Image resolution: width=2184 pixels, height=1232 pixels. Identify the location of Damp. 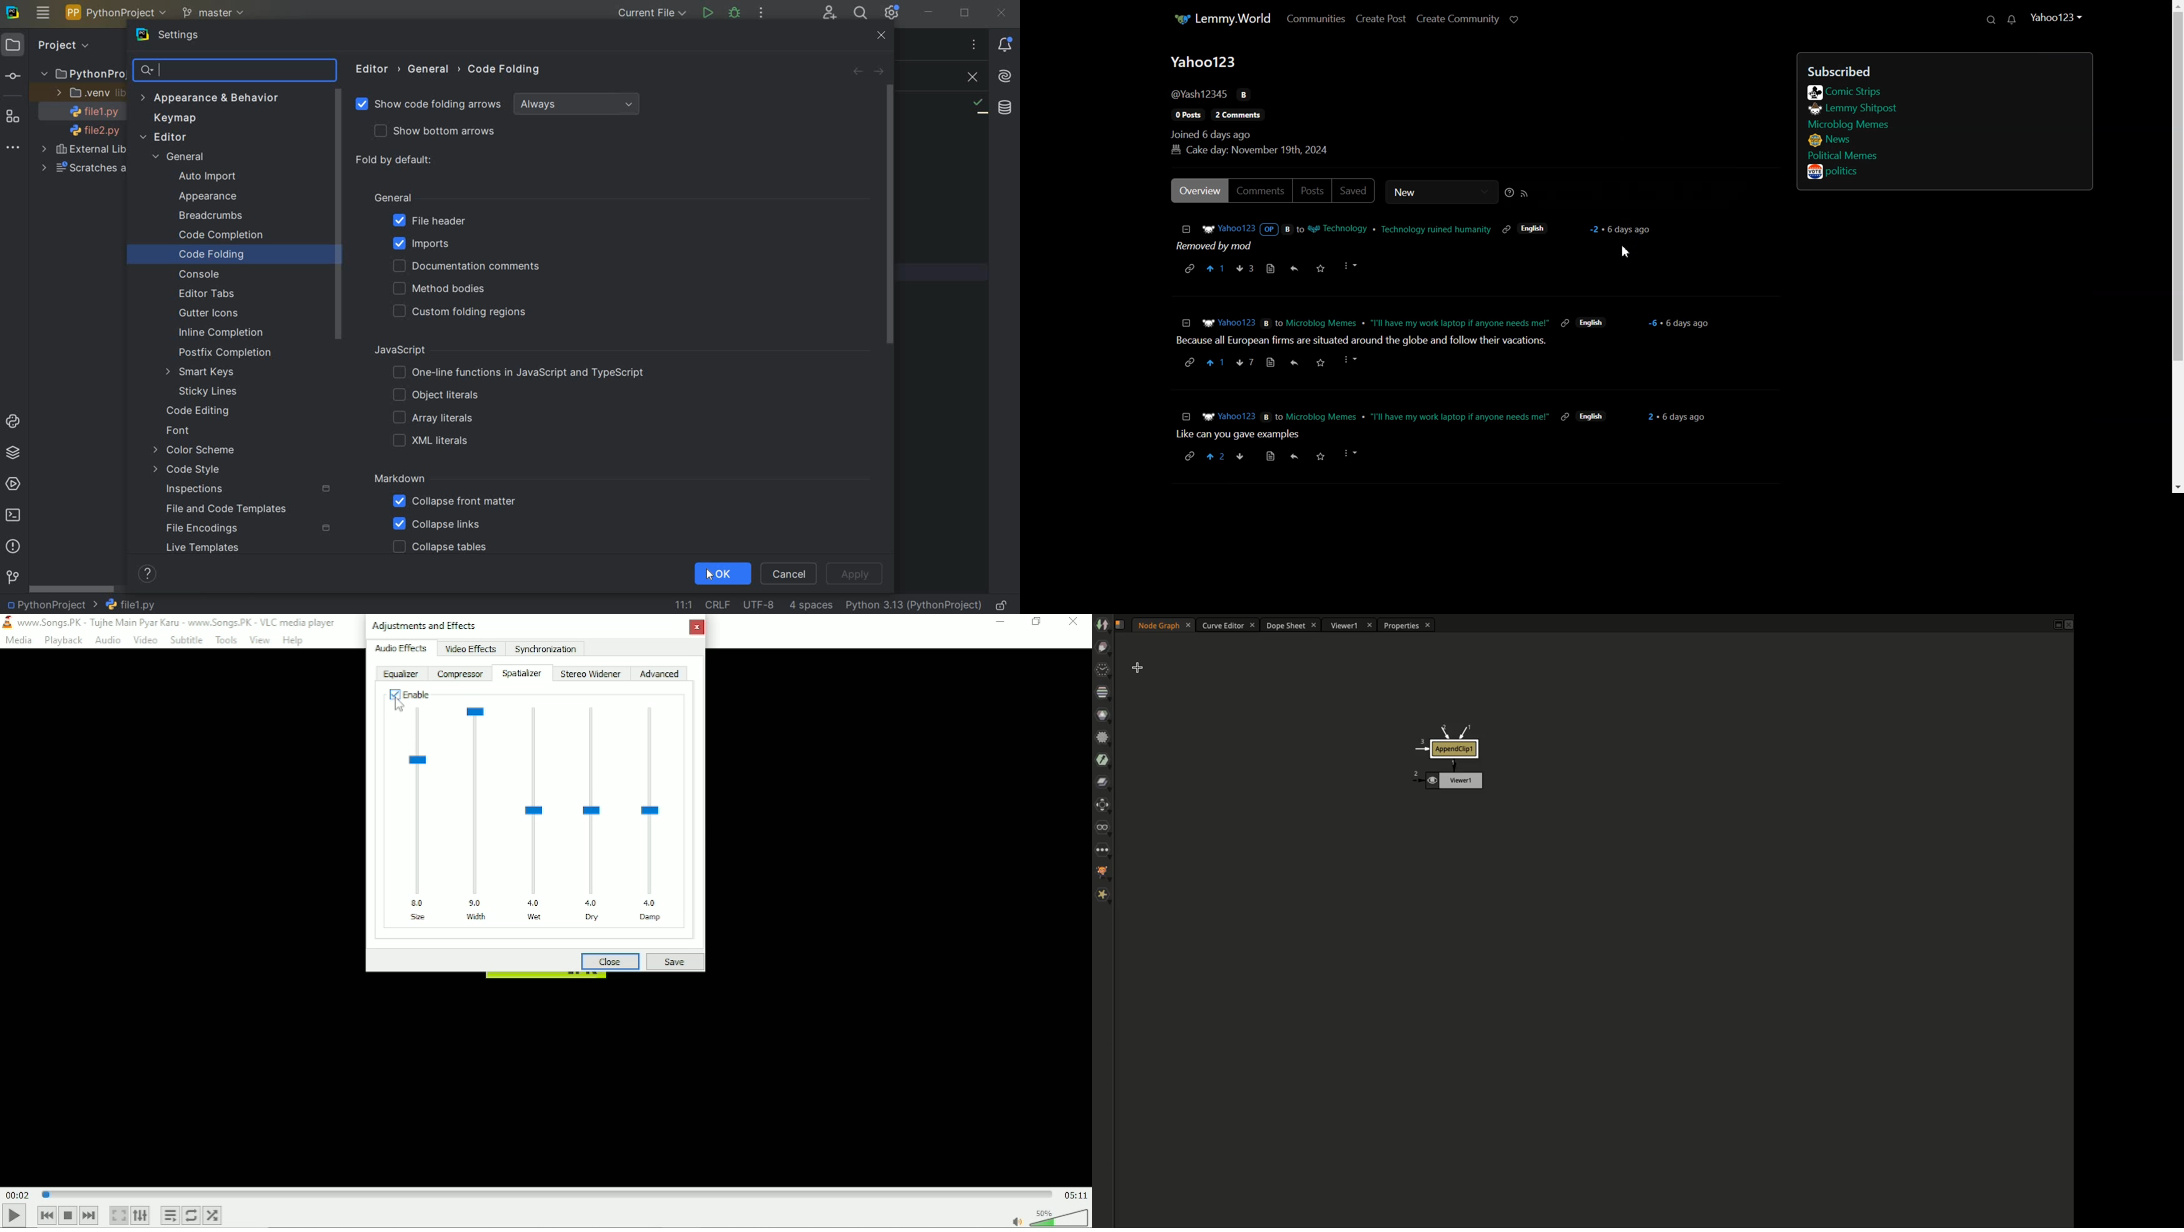
(652, 813).